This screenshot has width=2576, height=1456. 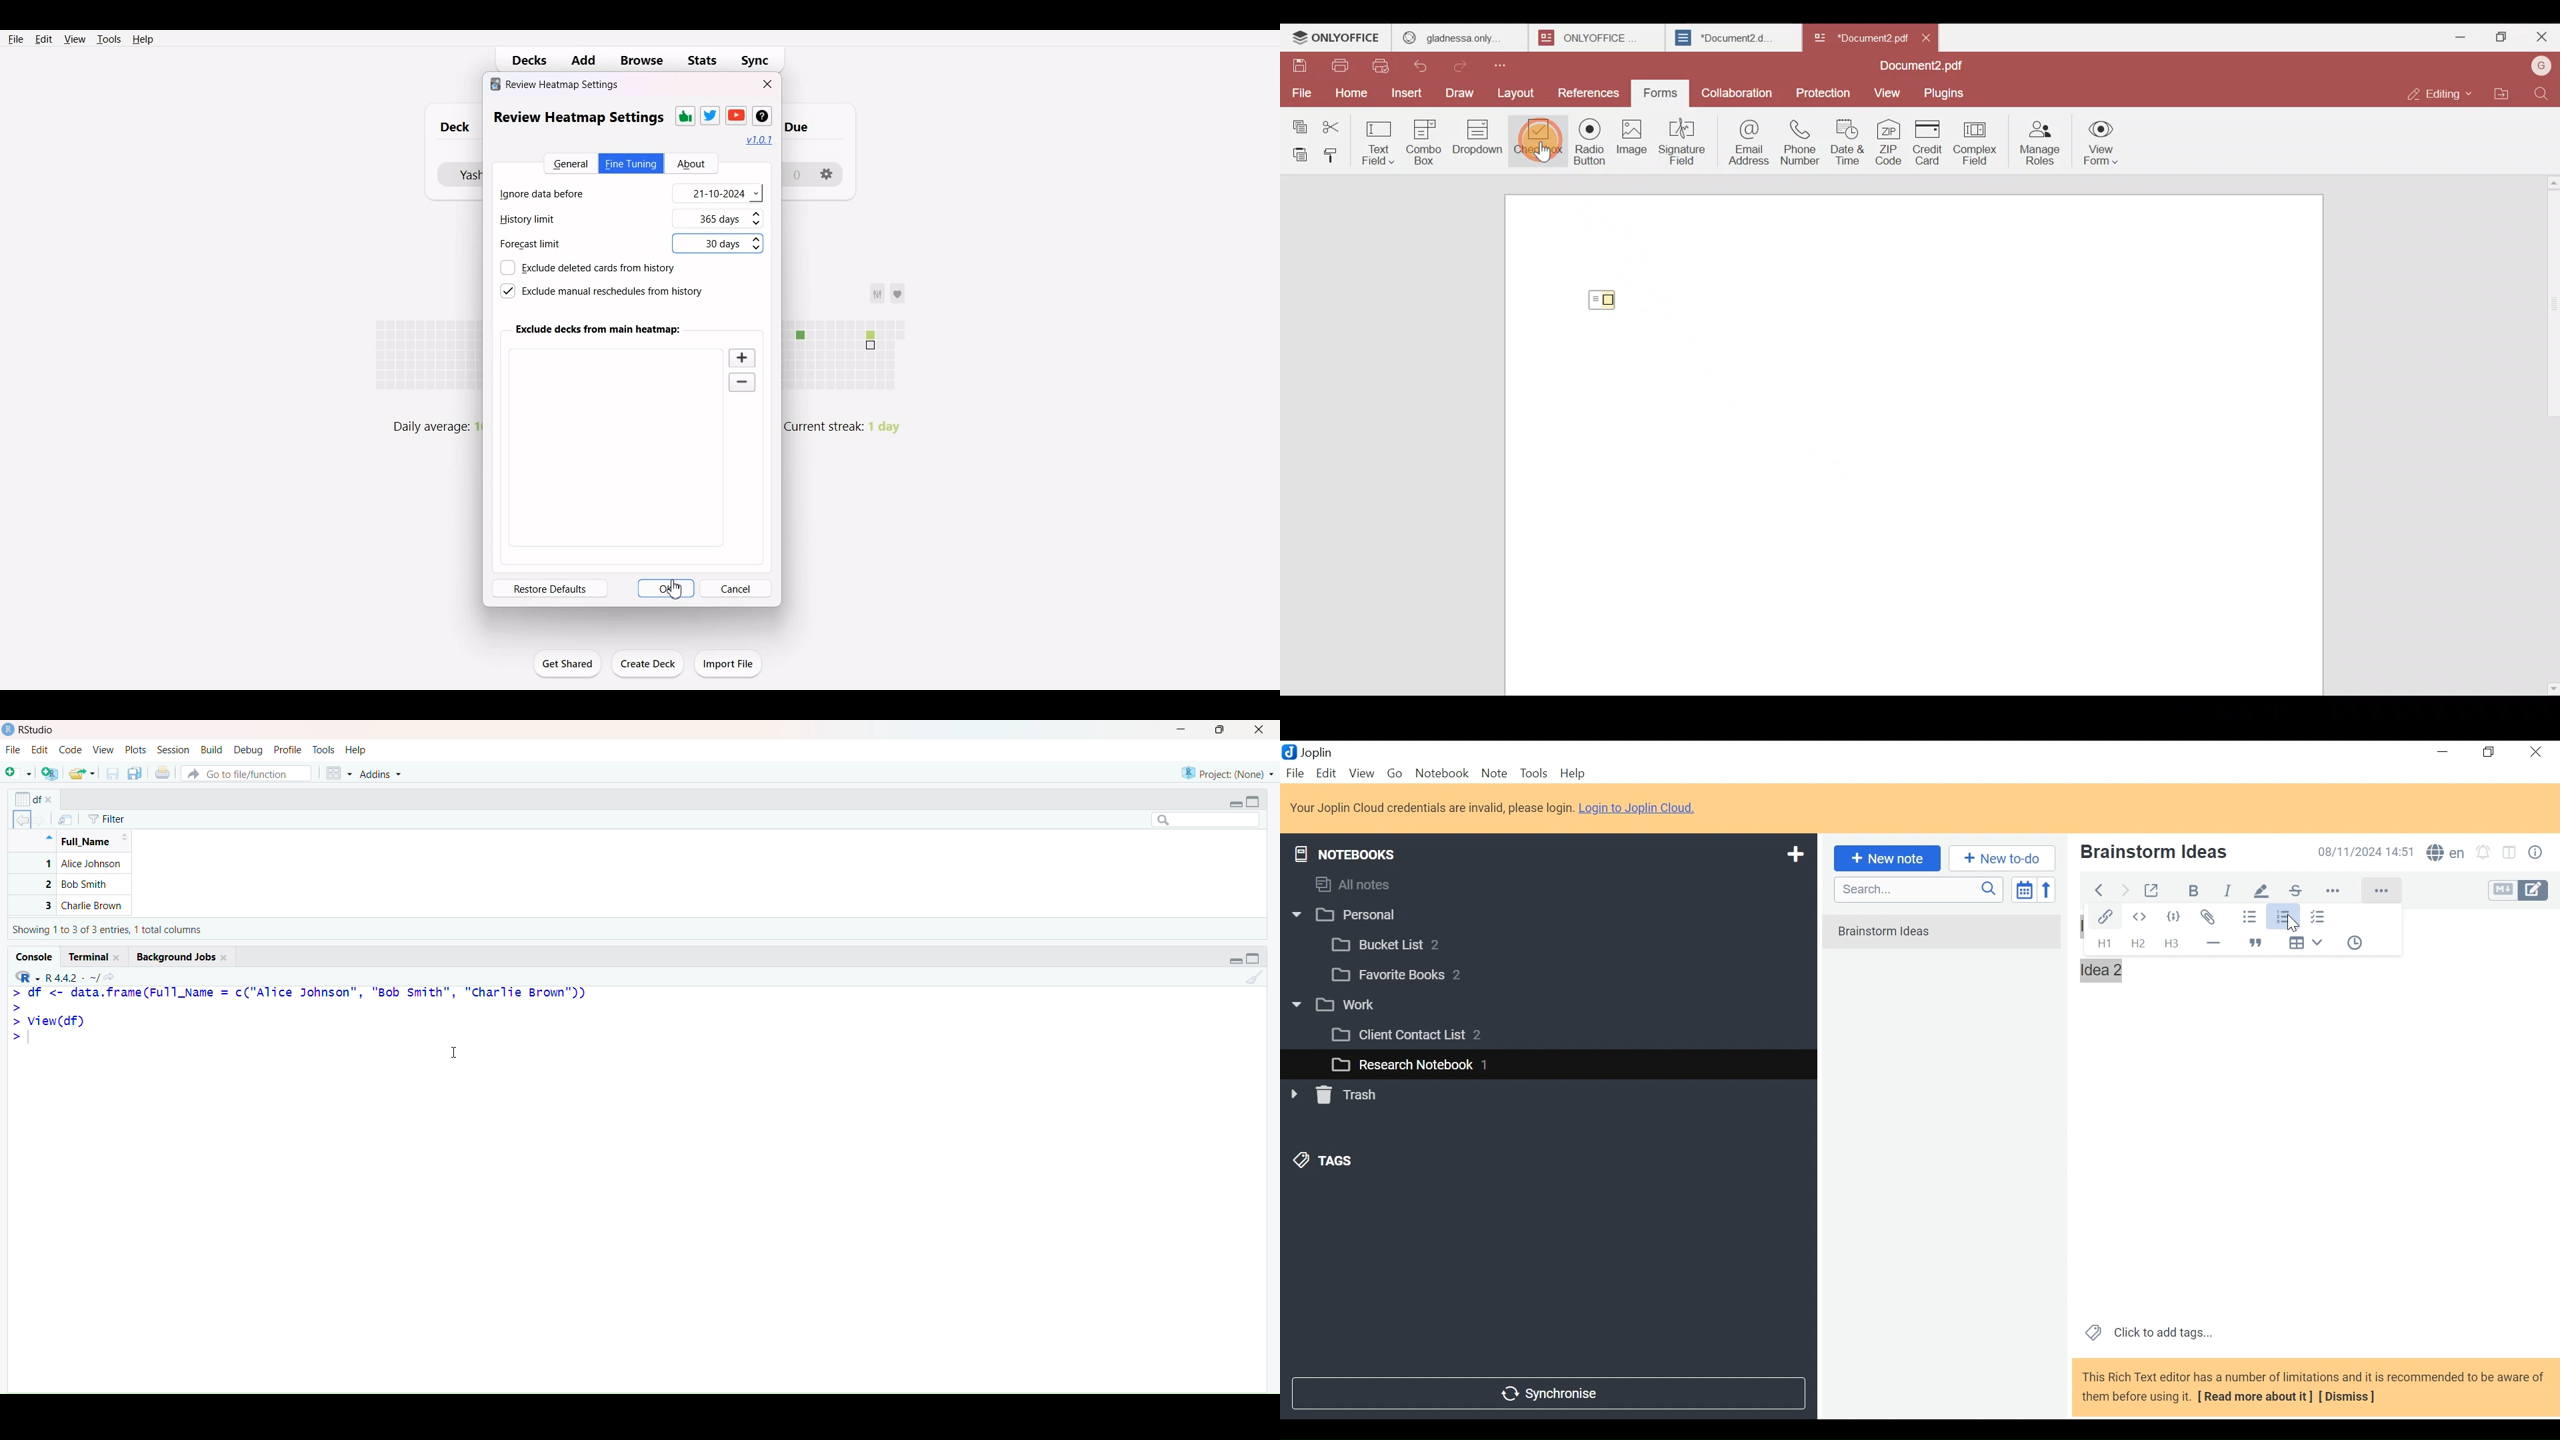 I want to click on Filter, so click(x=107, y=819).